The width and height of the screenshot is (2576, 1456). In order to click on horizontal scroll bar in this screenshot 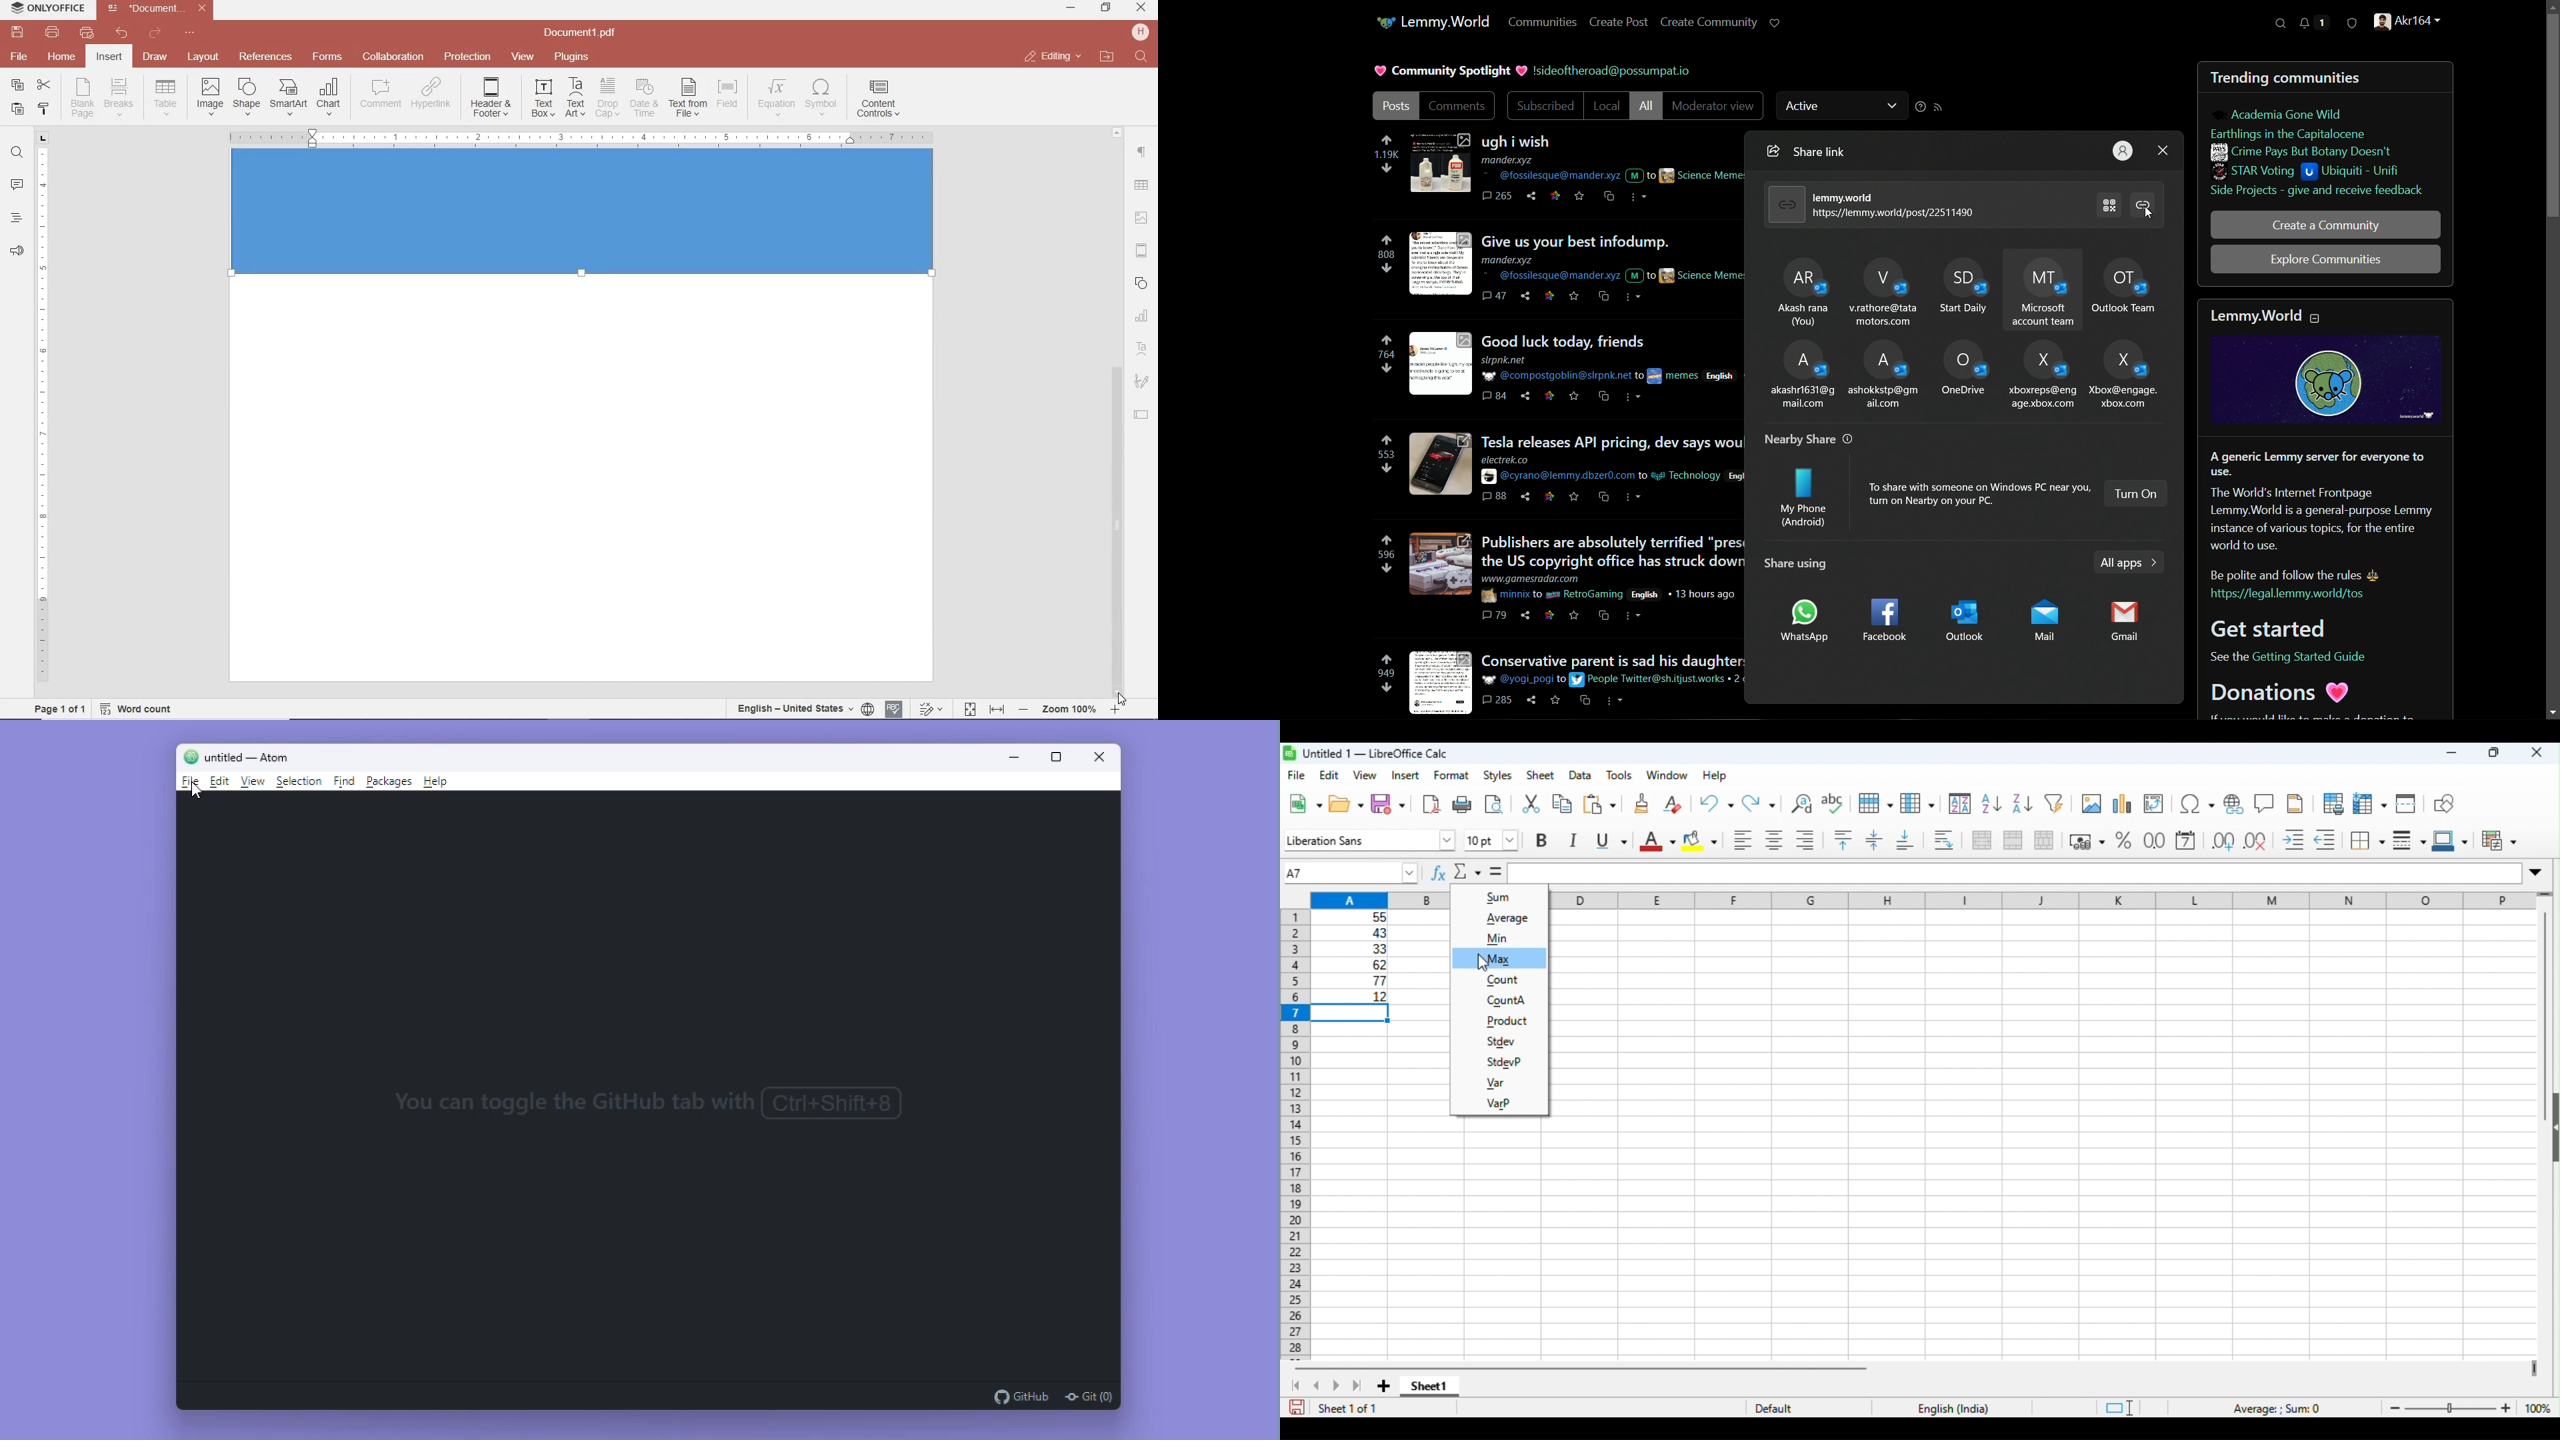, I will do `click(1583, 1368)`.